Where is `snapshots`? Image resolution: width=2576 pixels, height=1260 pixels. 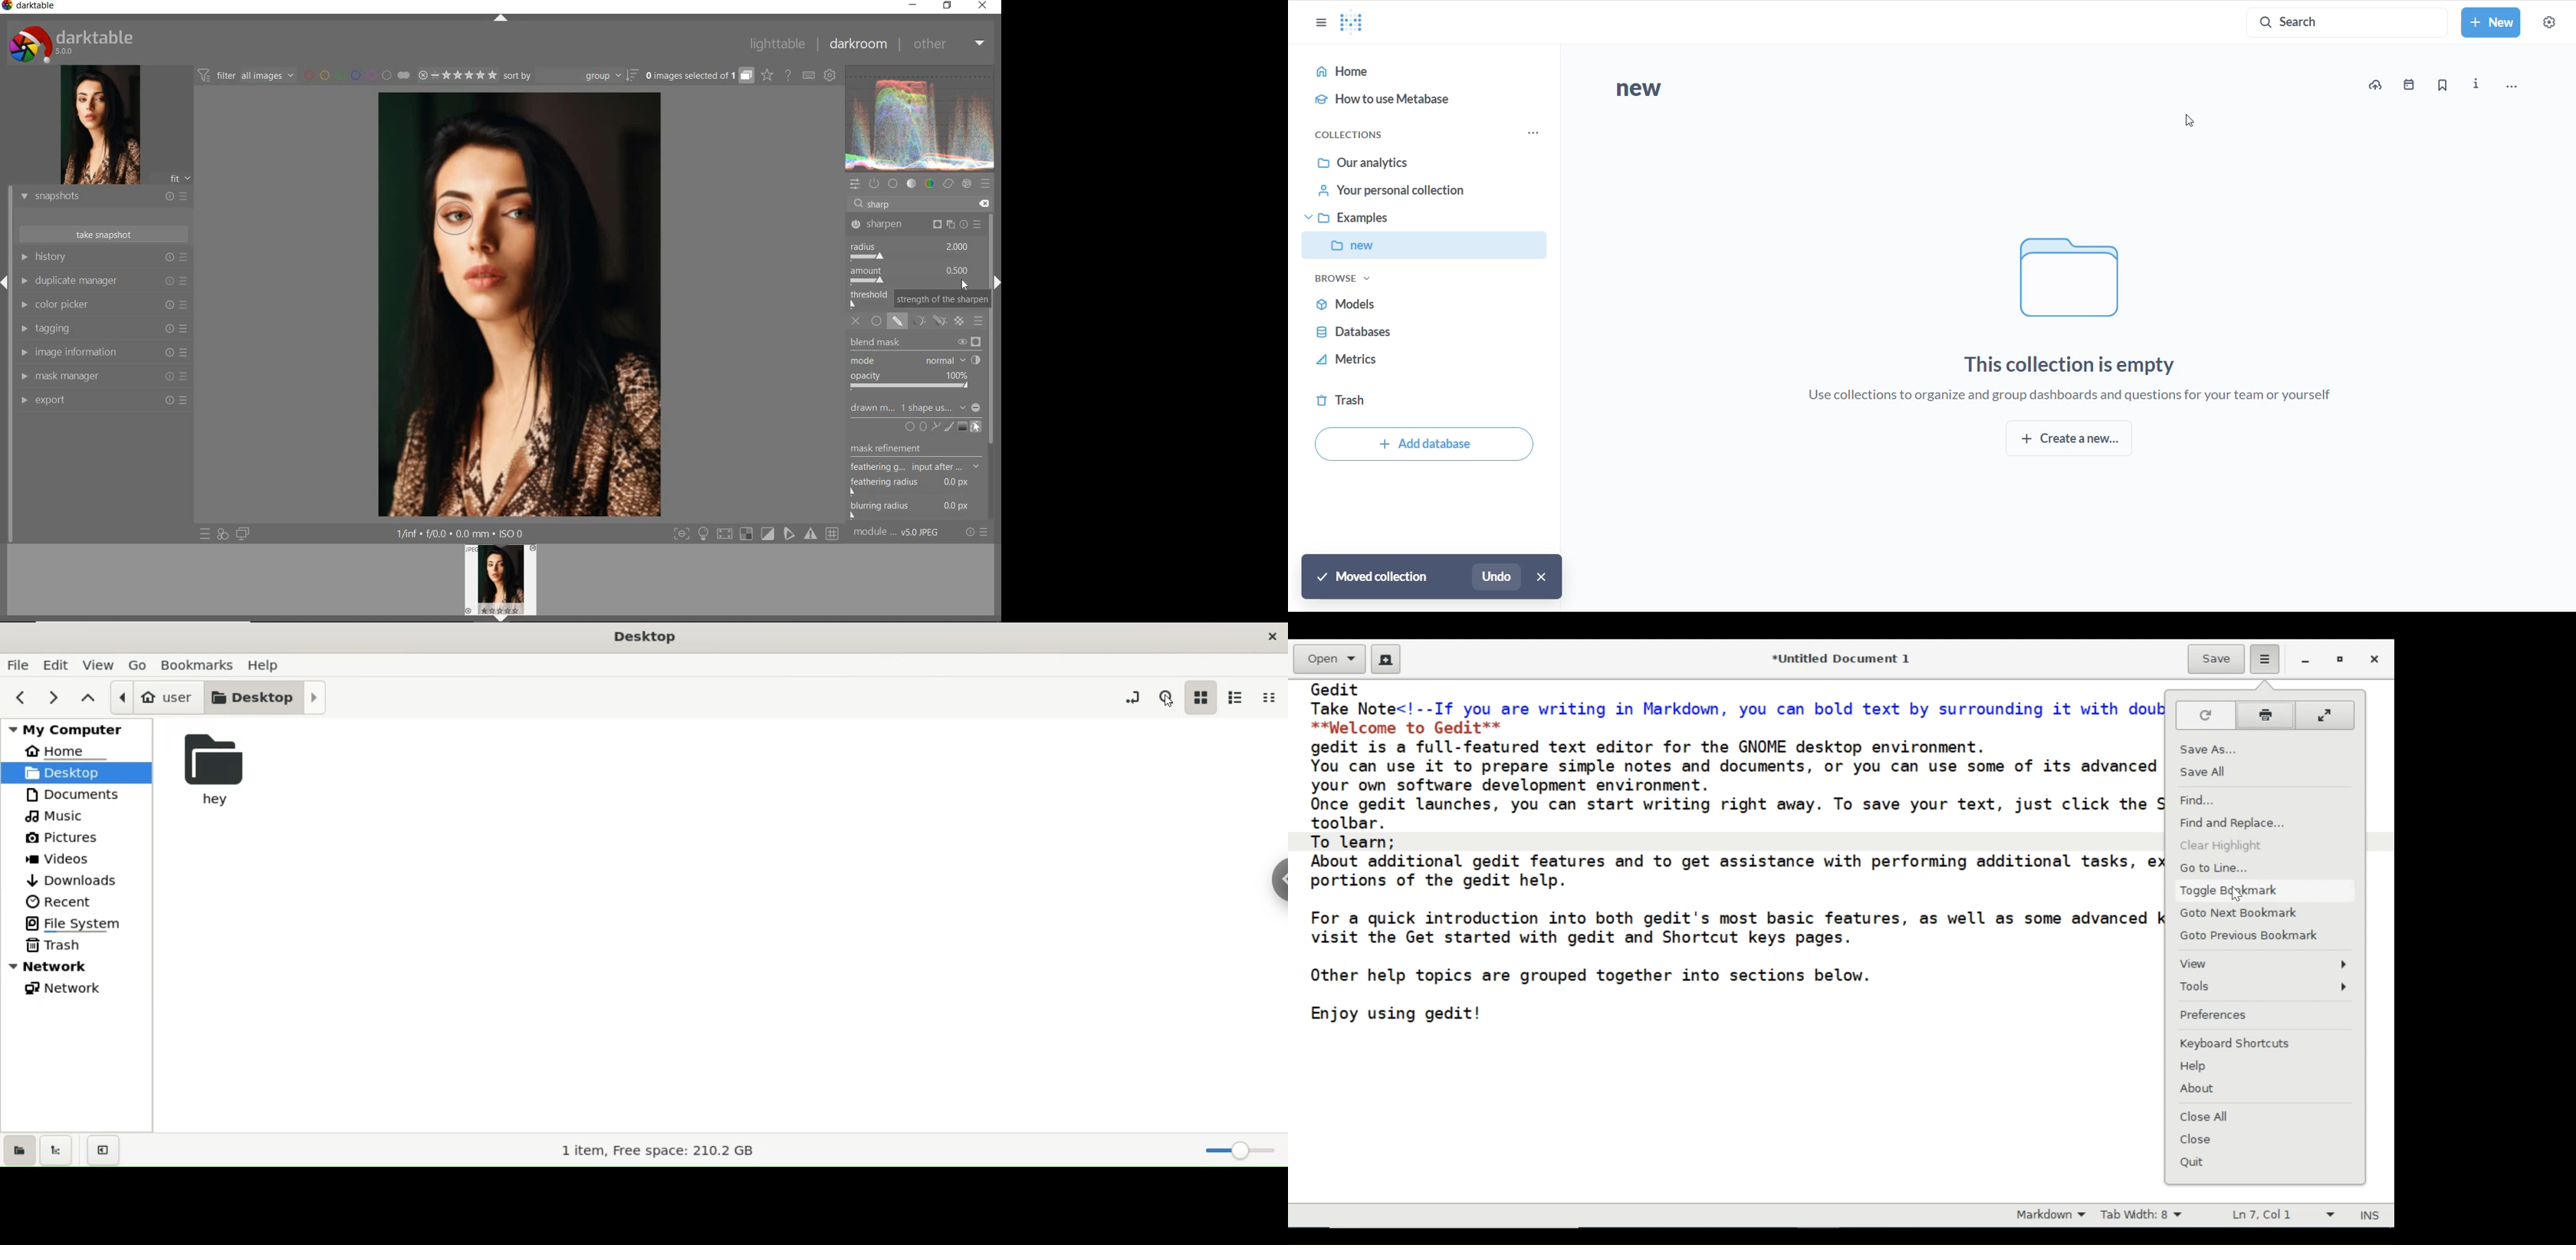
snapshots is located at coordinates (102, 197).